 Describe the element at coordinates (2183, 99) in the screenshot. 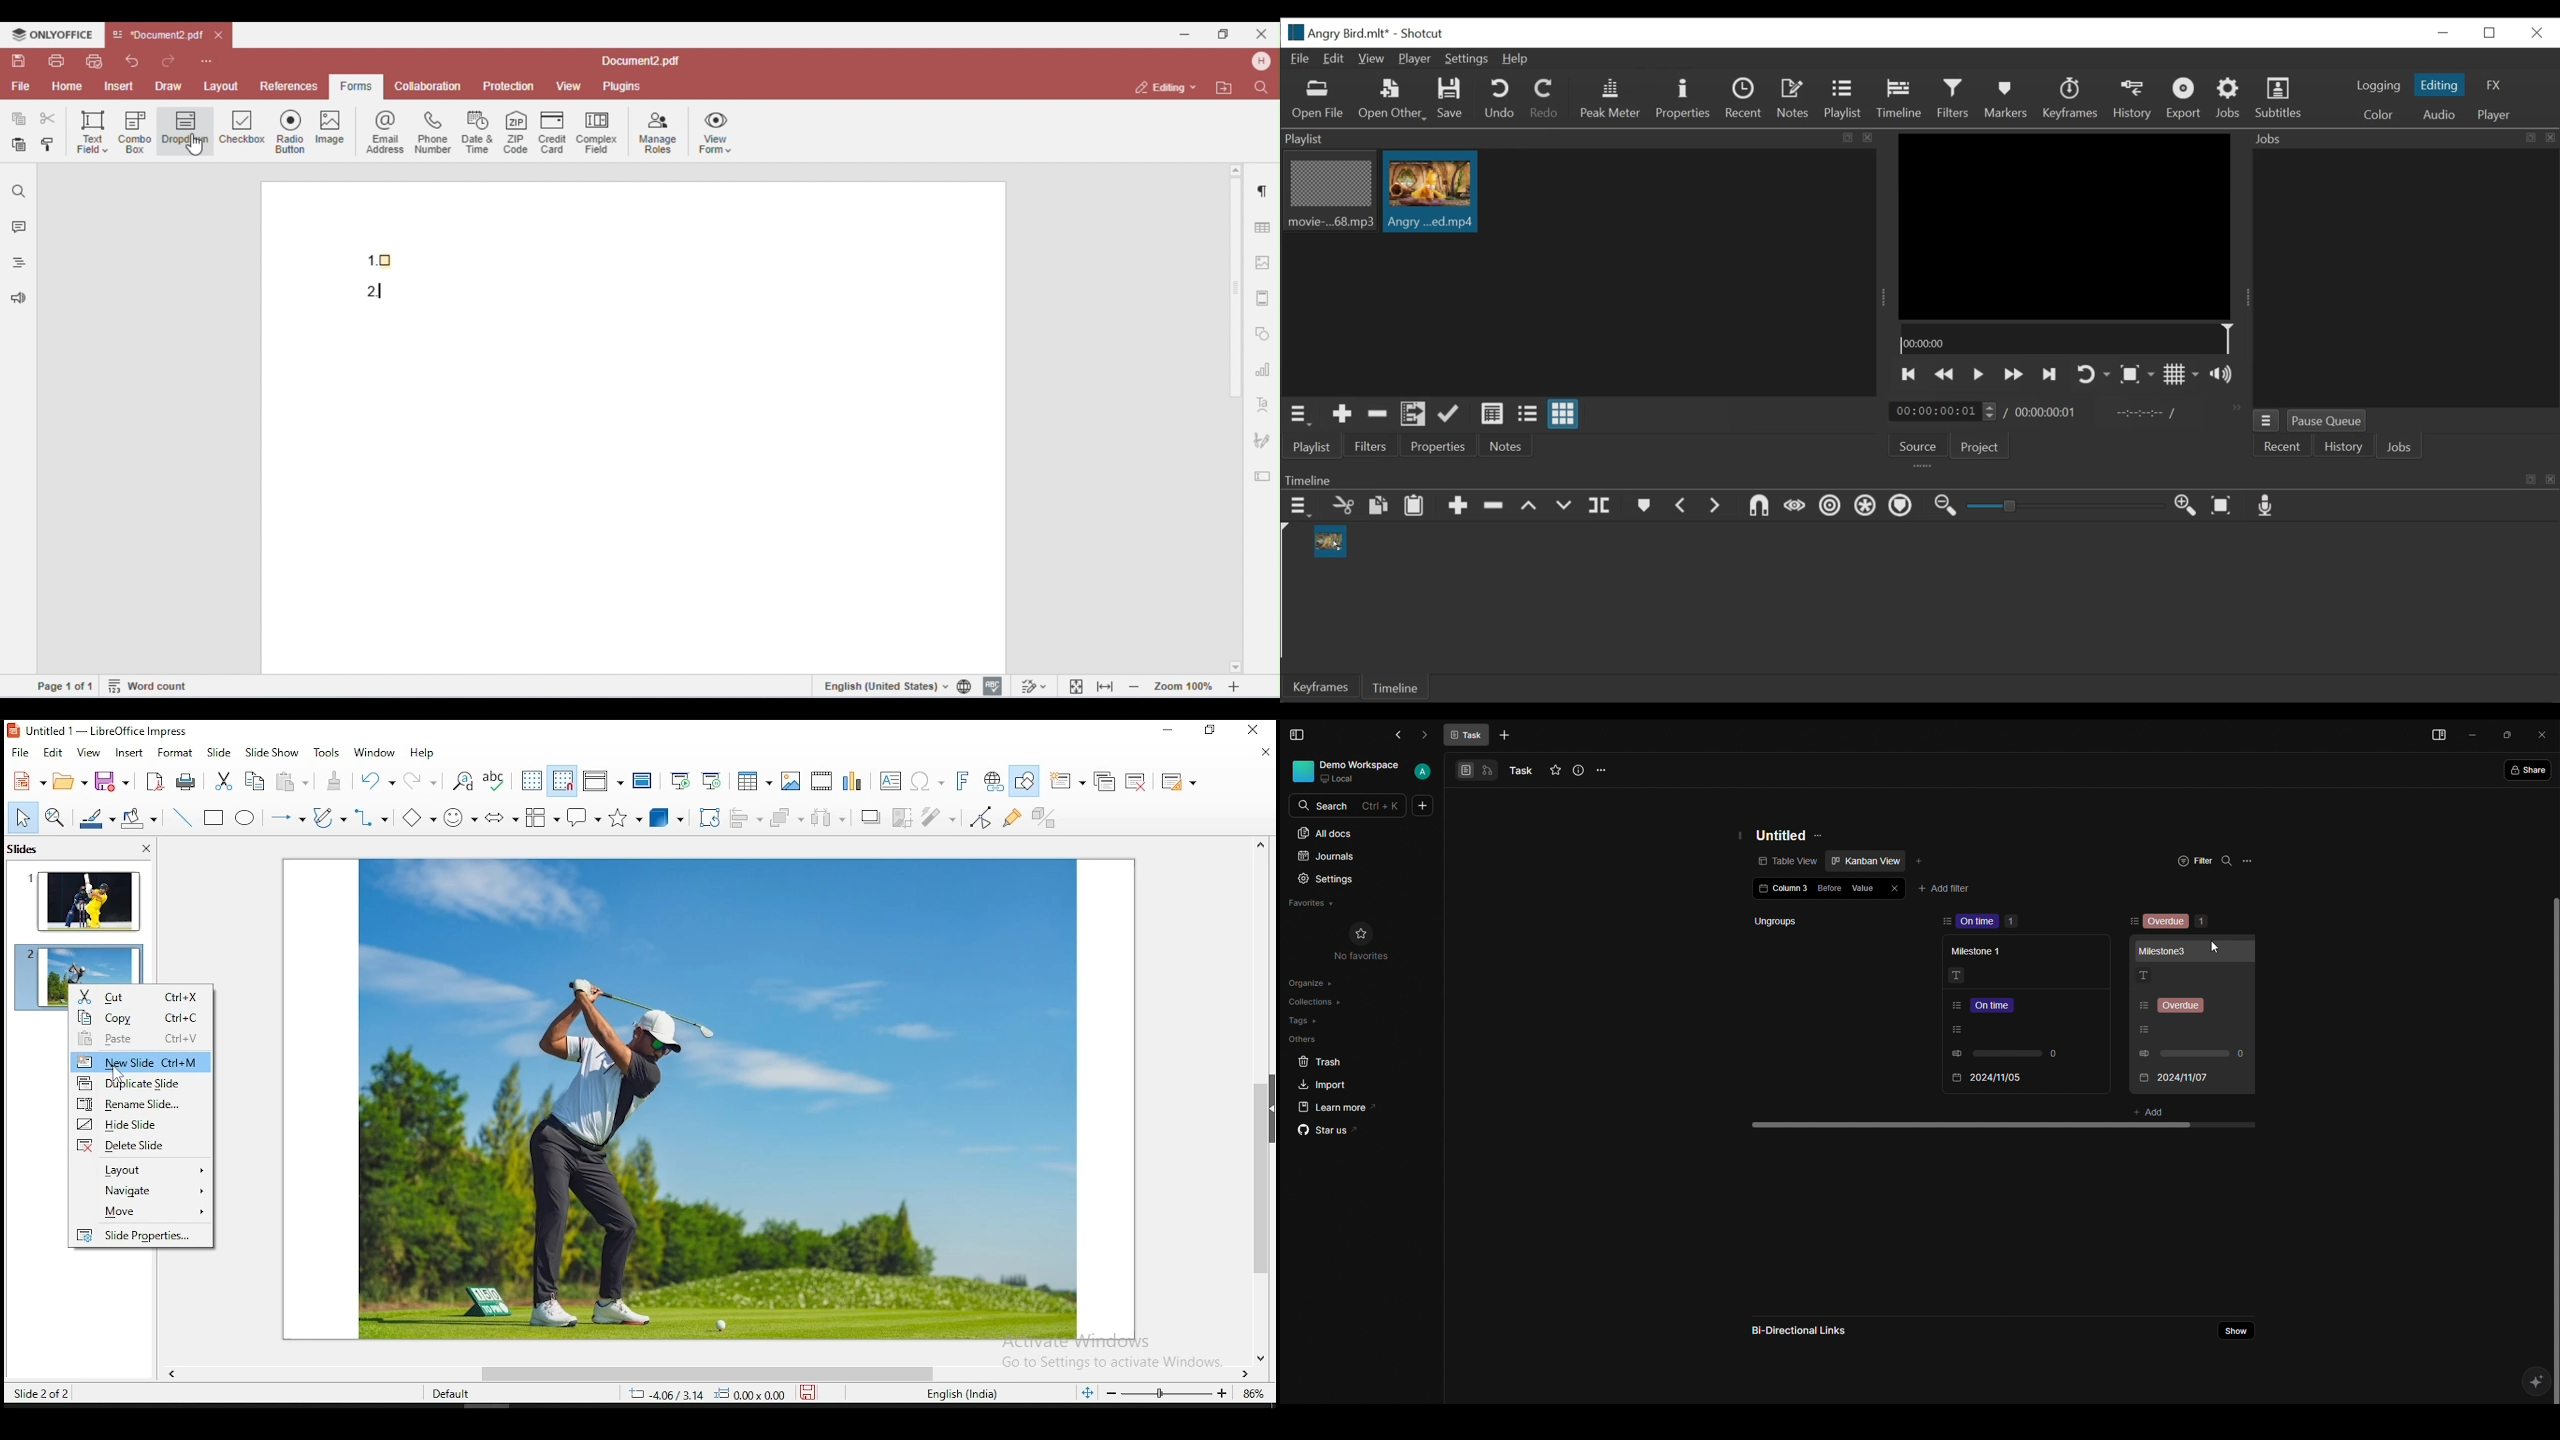

I see `Export` at that location.